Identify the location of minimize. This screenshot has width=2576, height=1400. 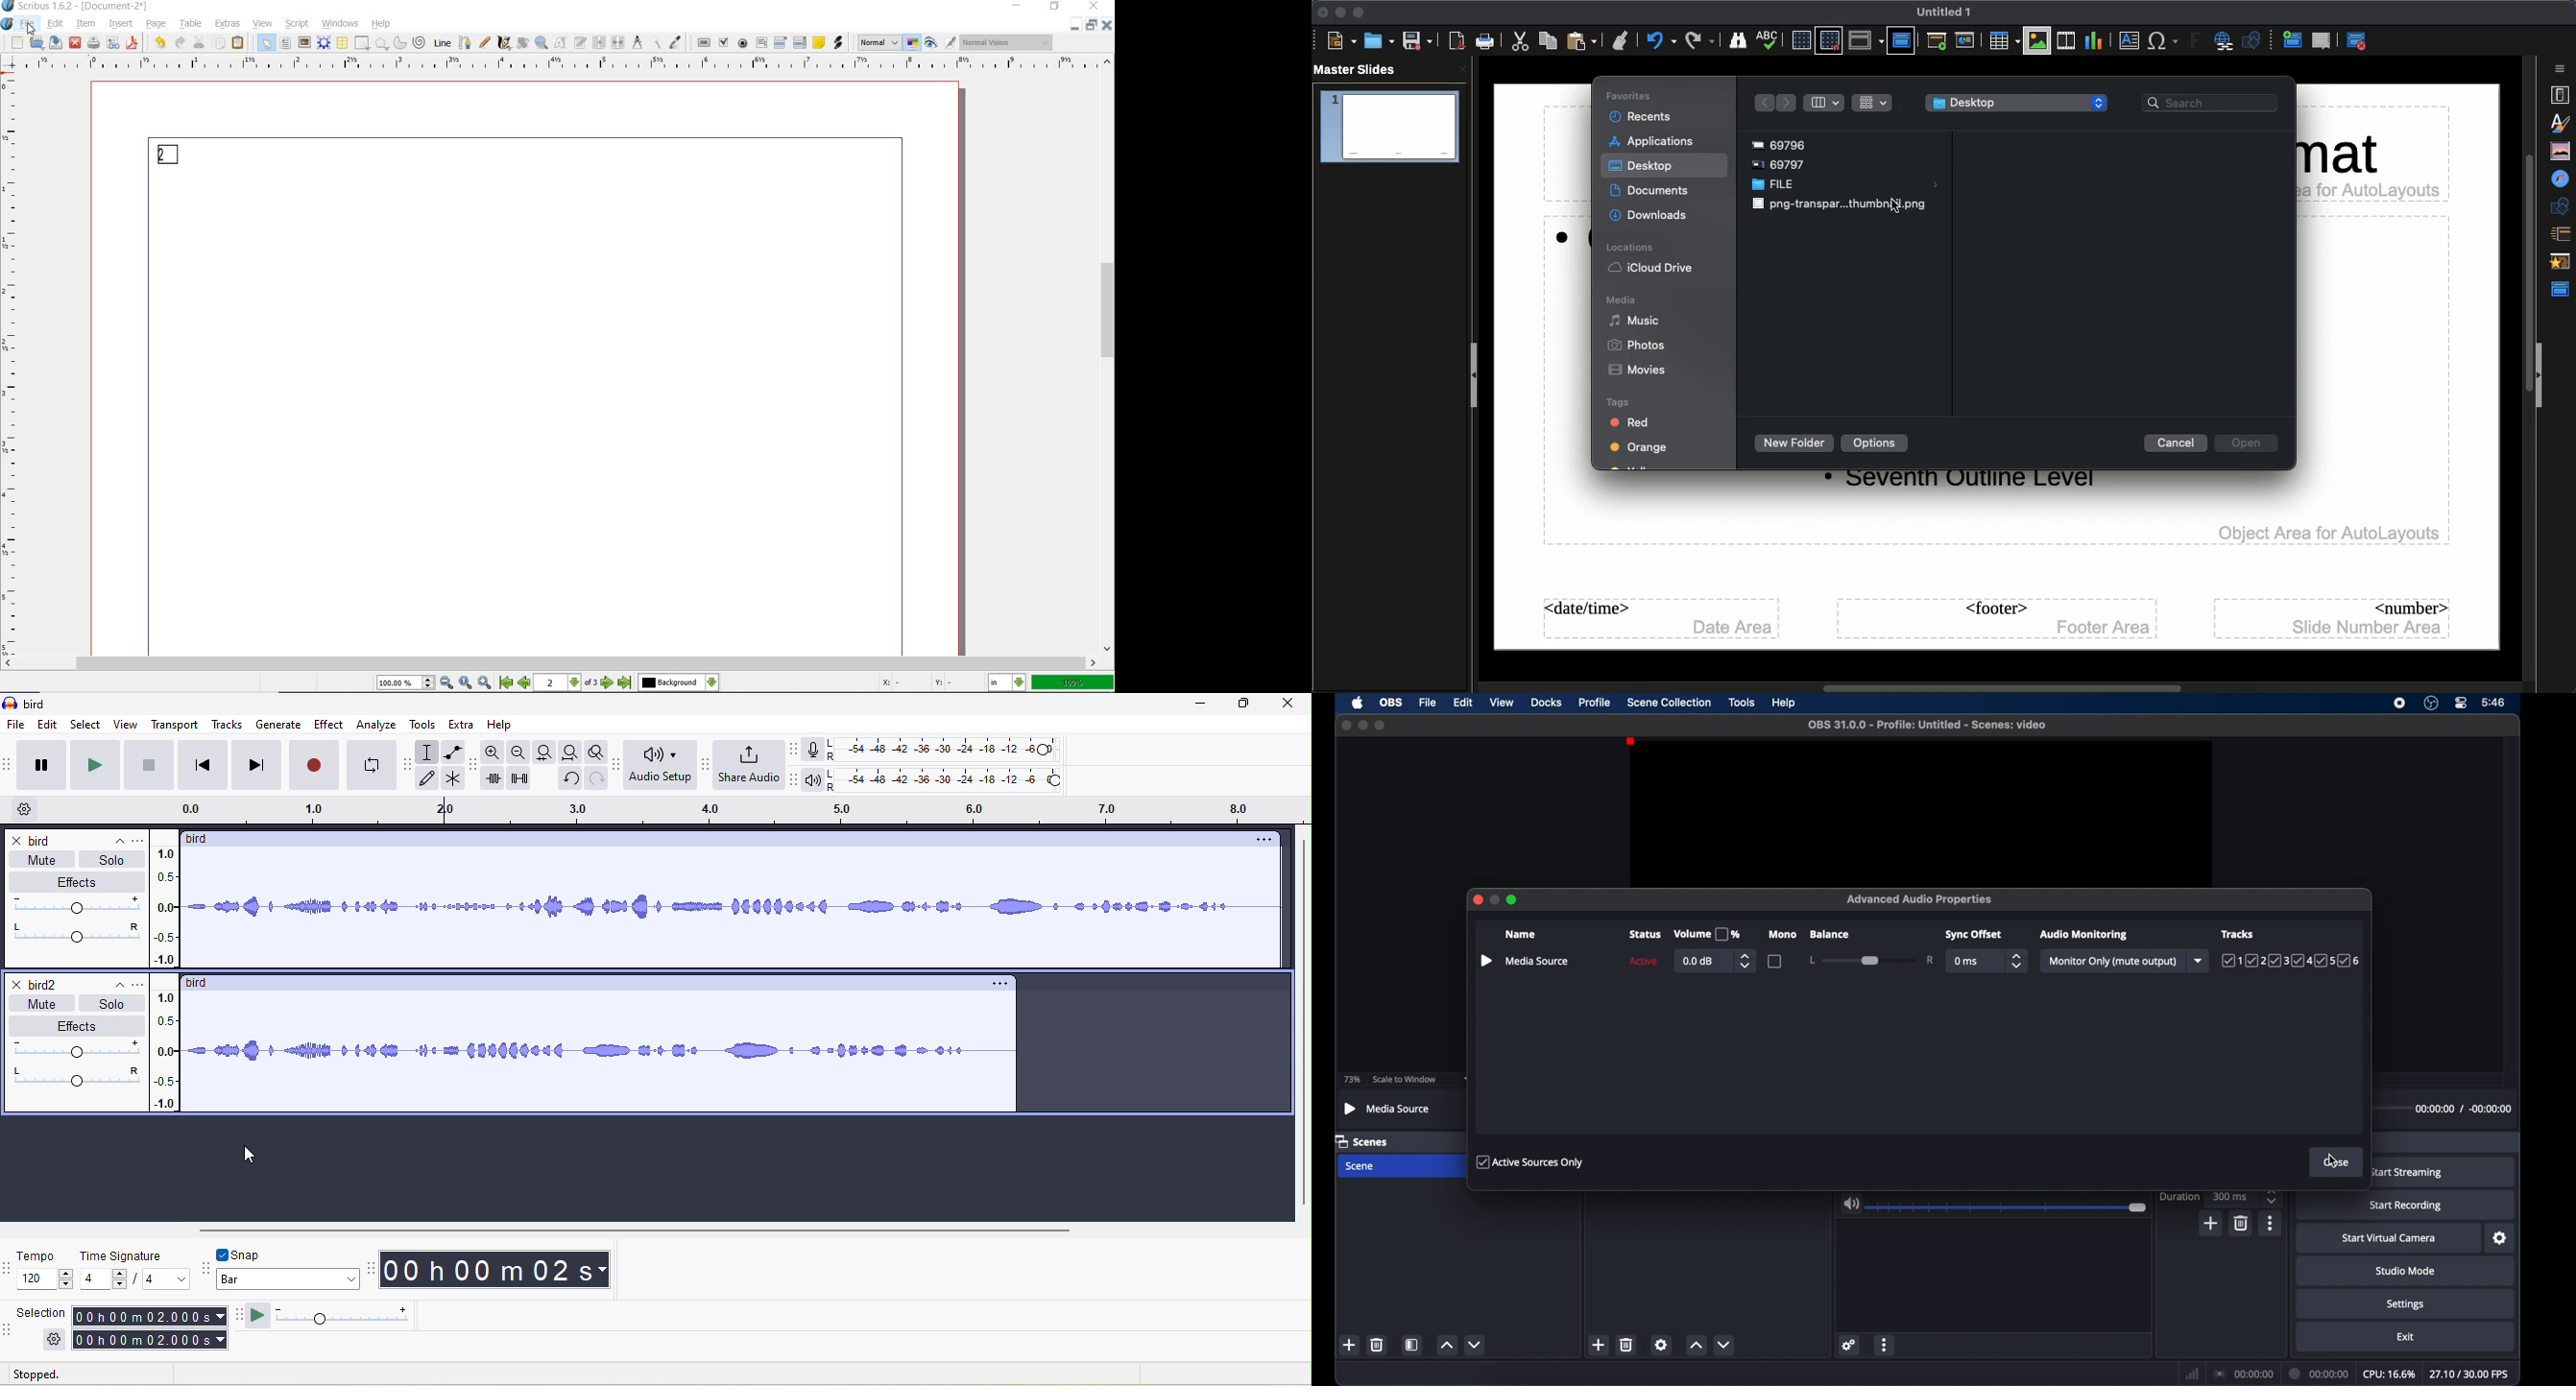
(1495, 900).